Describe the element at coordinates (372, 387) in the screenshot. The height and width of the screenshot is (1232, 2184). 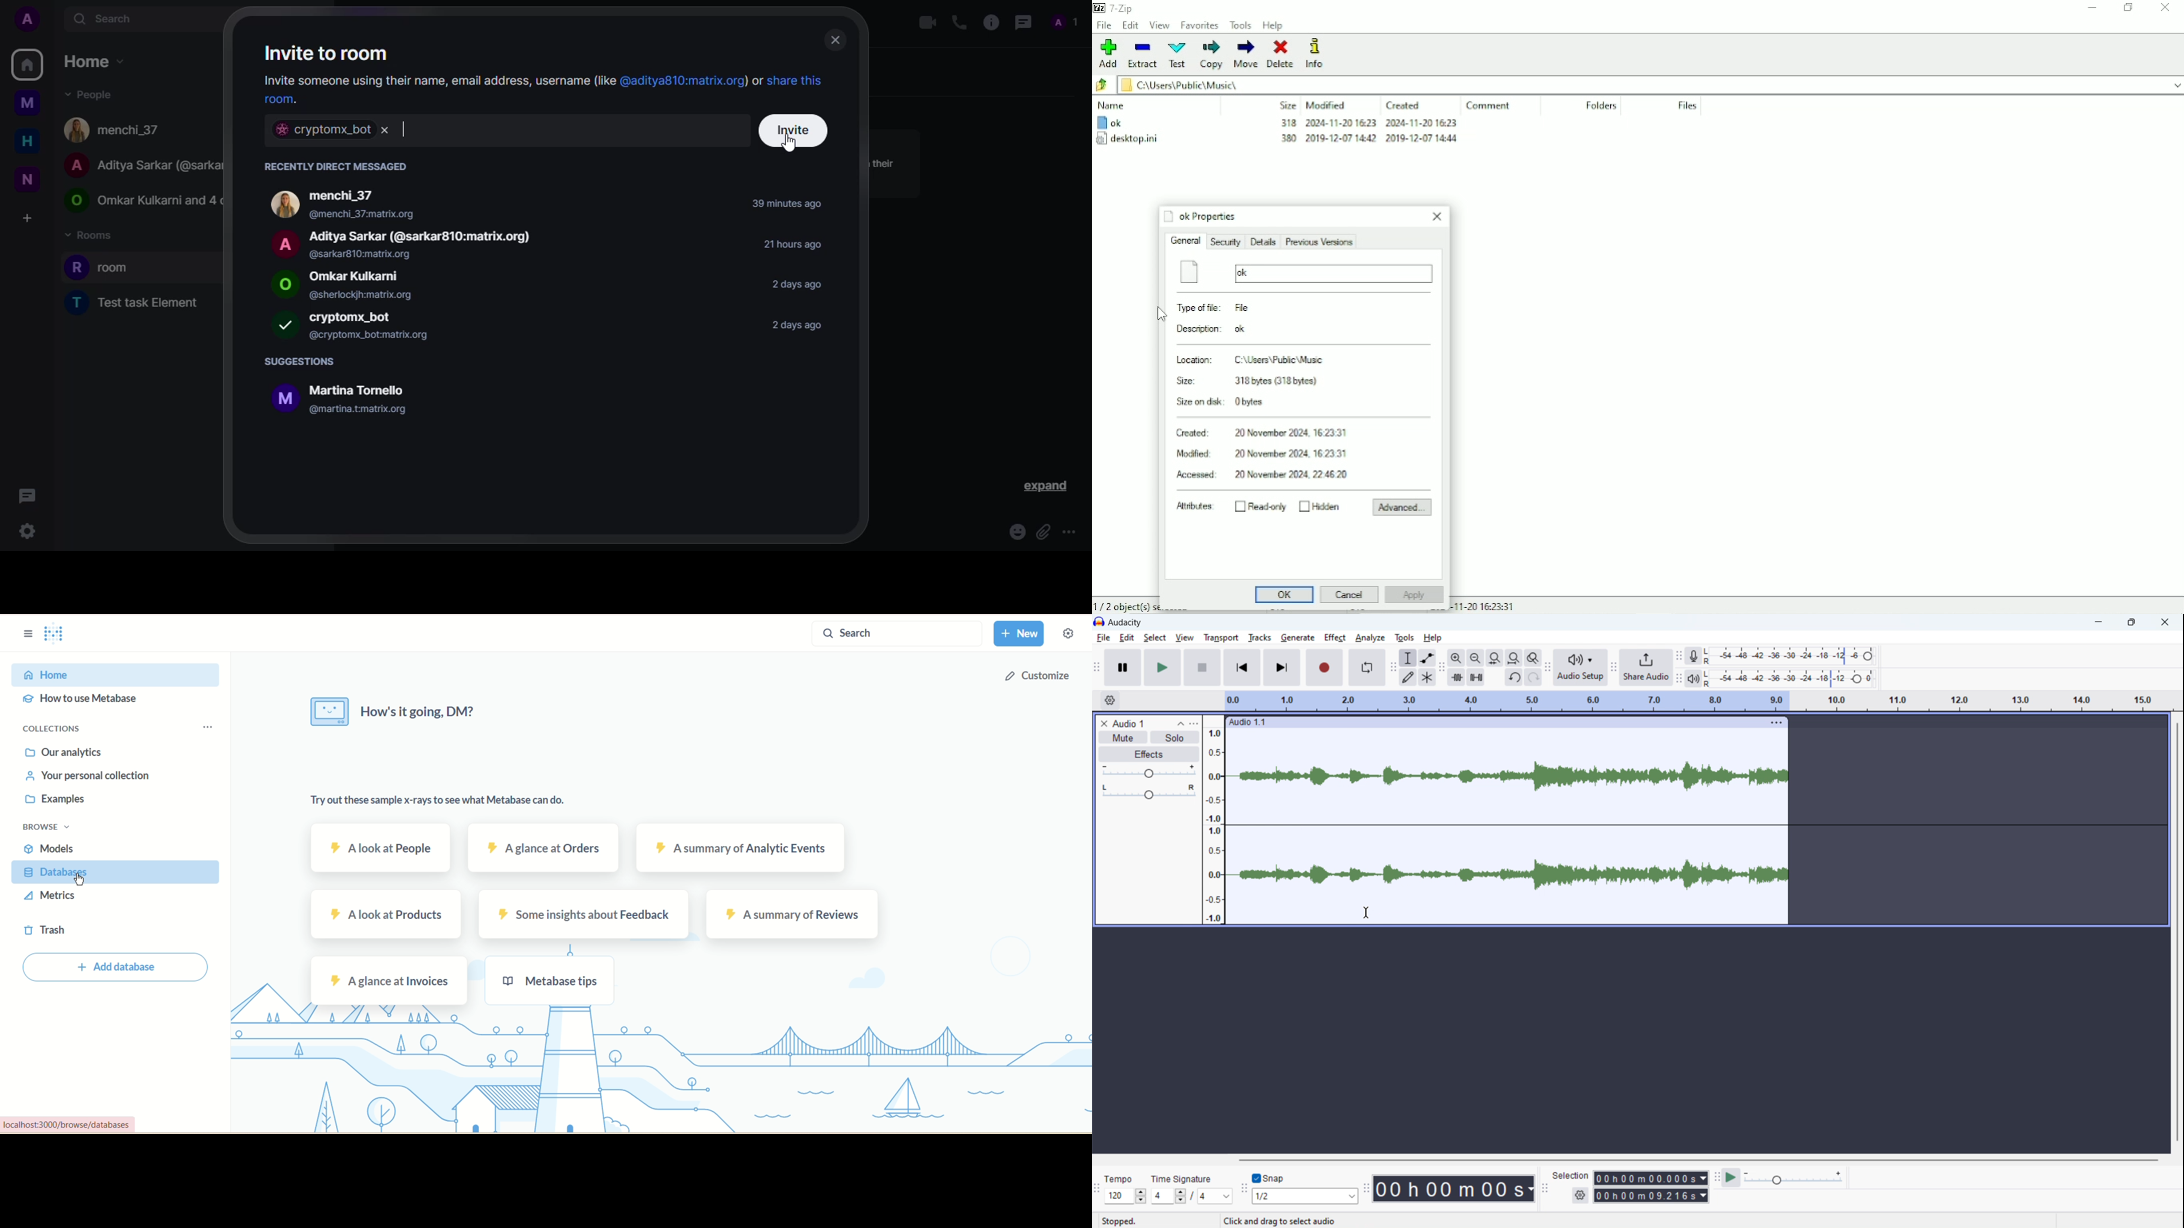
I see `Martina Tornello` at that location.